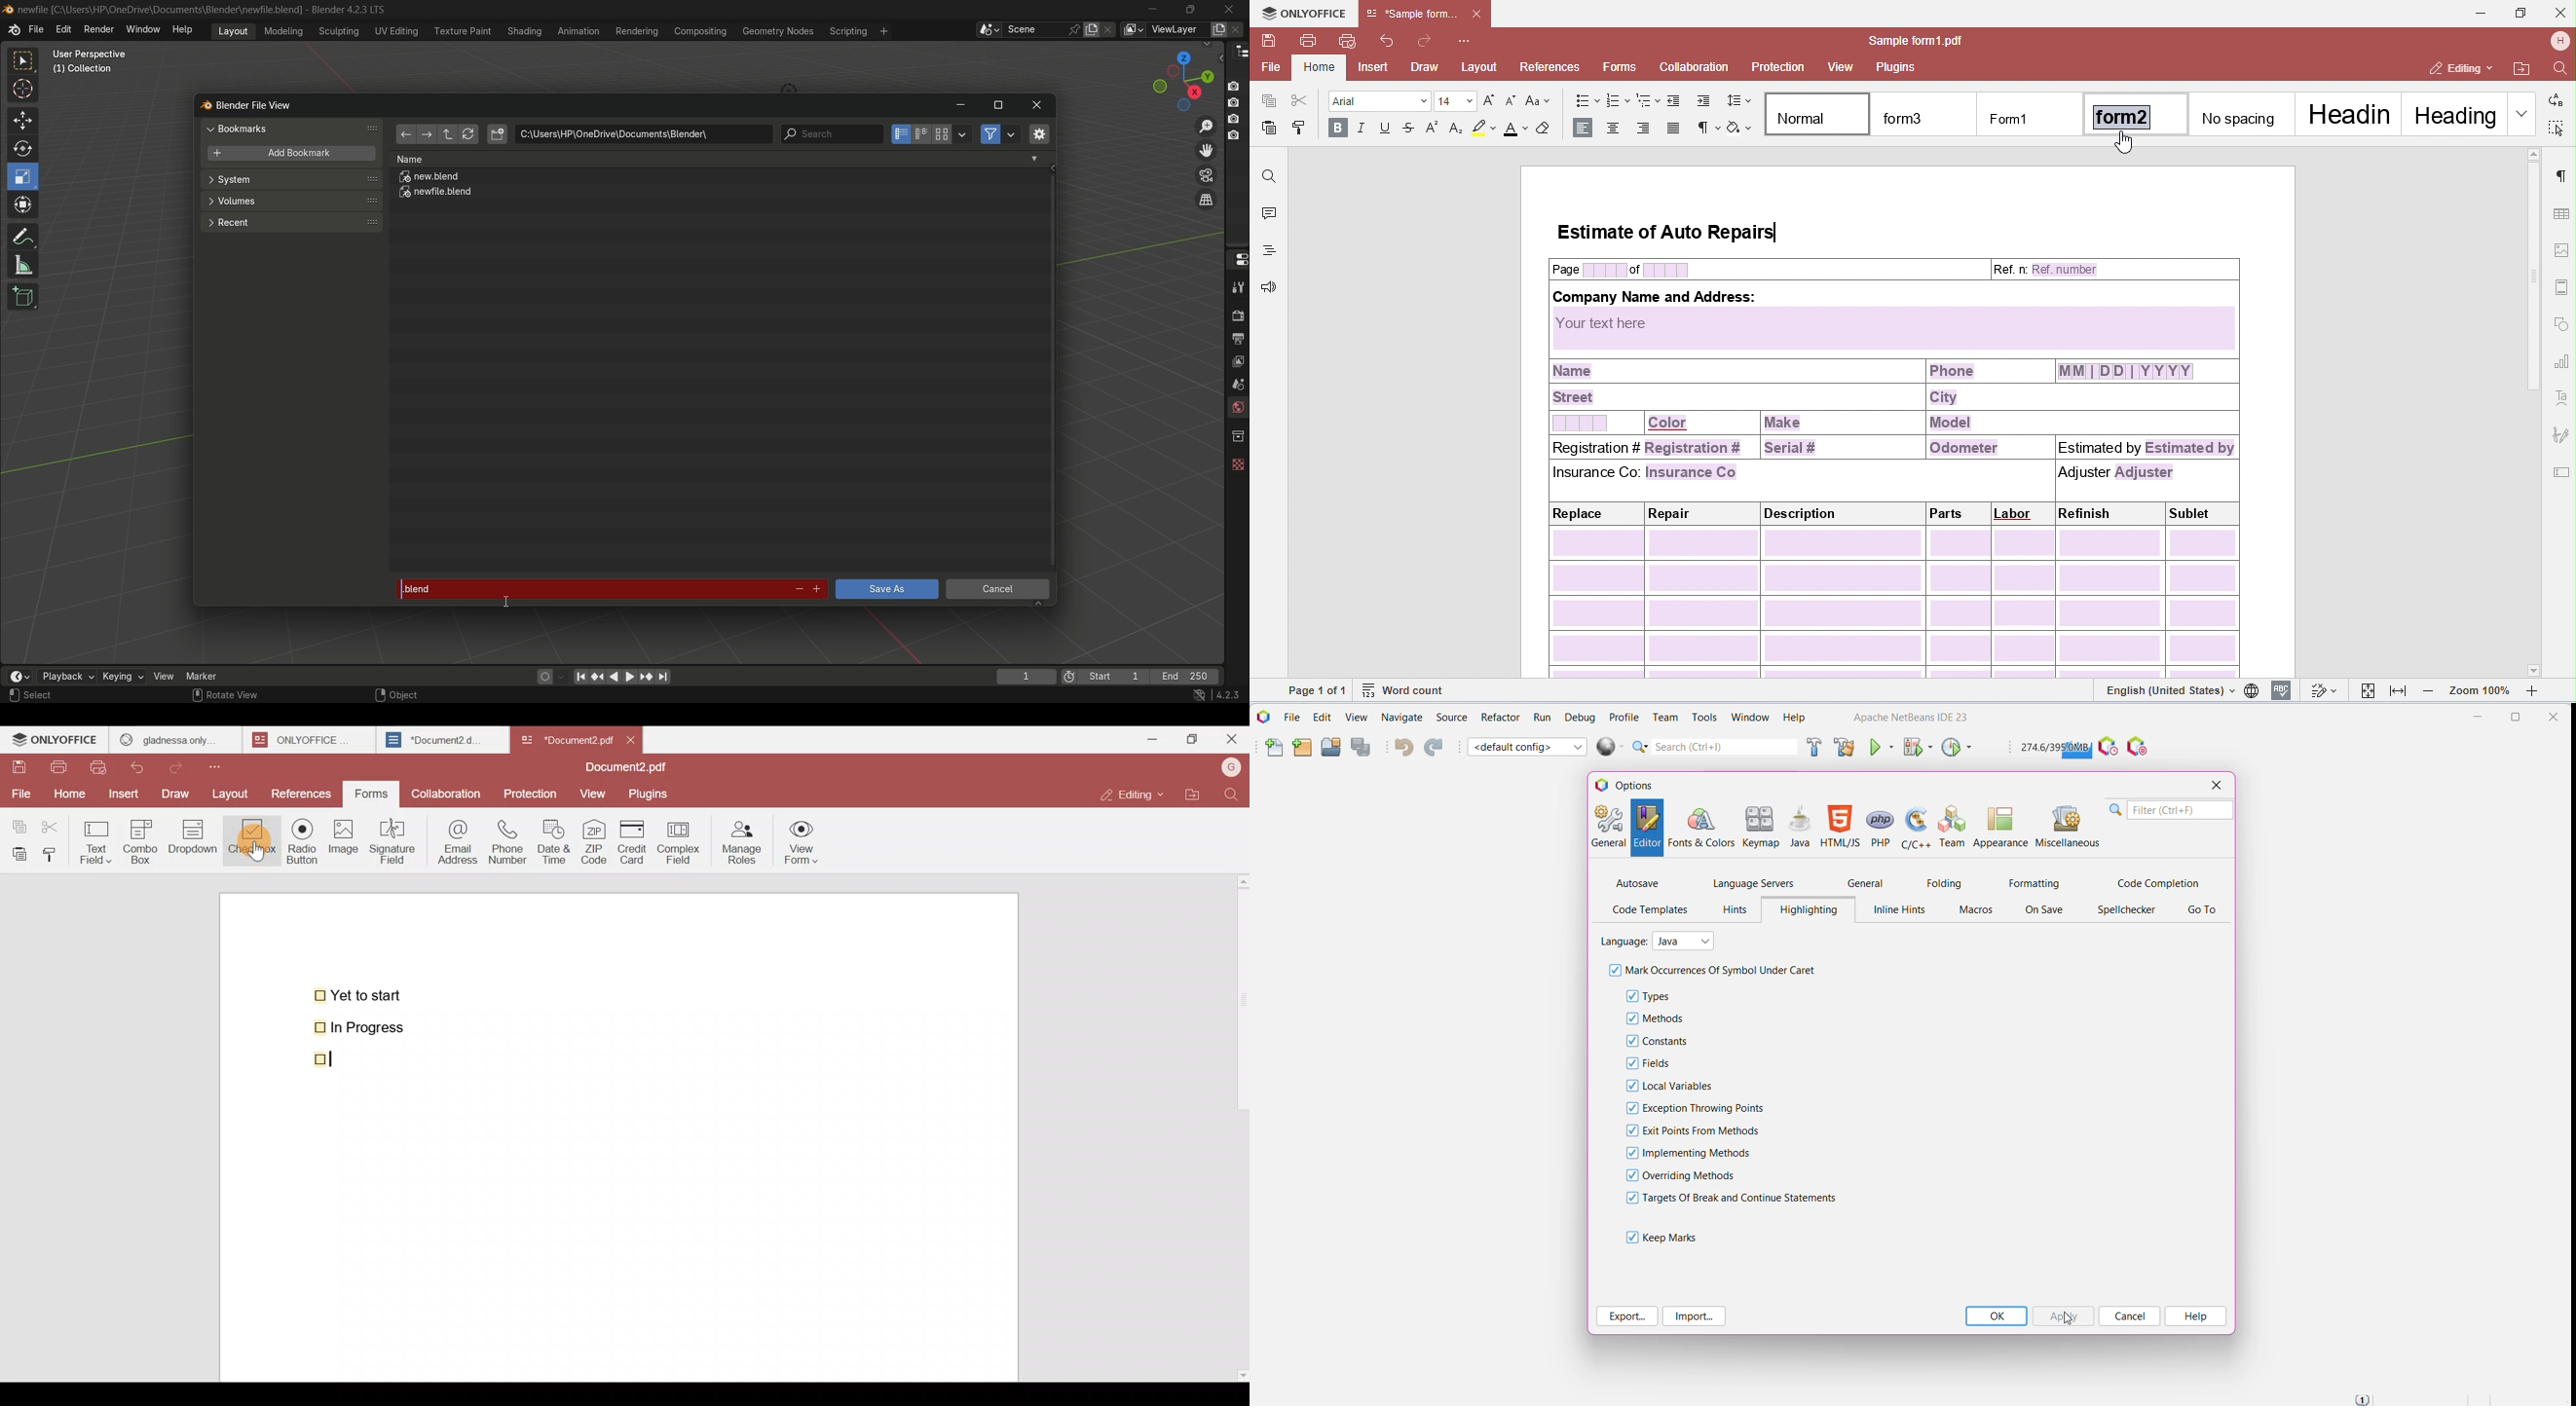  Describe the element at coordinates (777, 31) in the screenshot. I see `geometry nodes menu` at that location.